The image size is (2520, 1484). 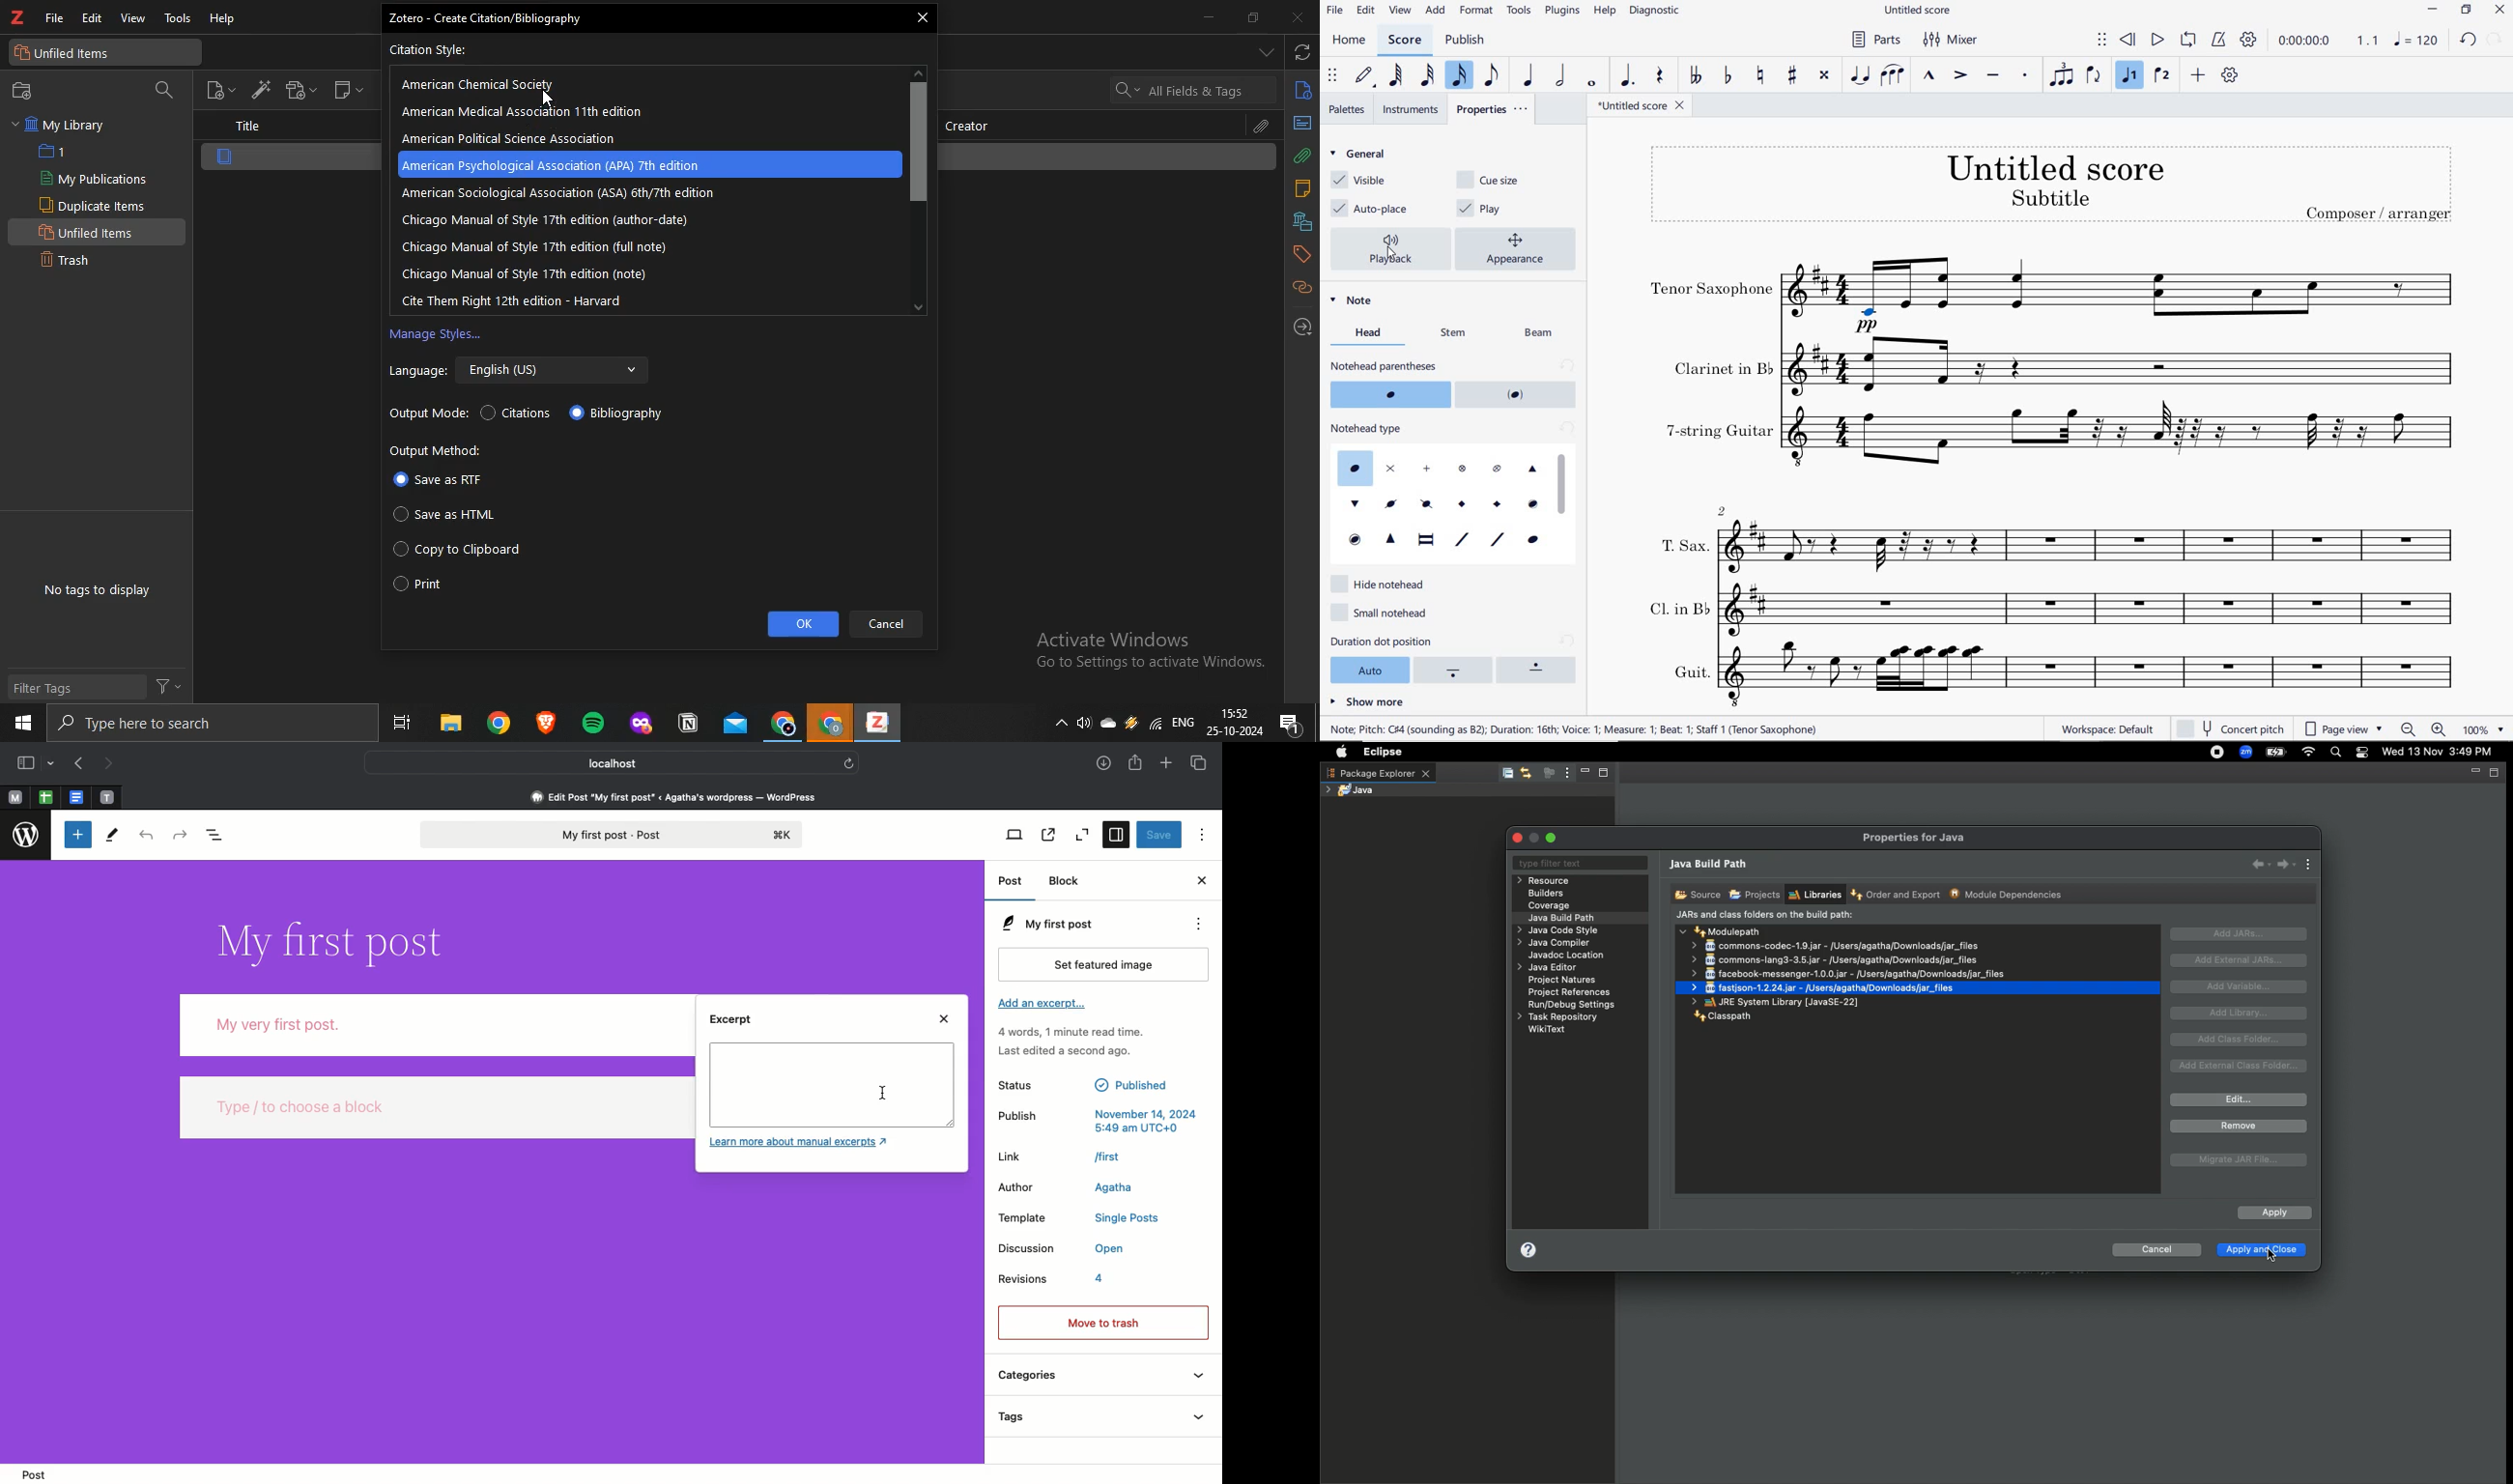 What do you see at coordinates (1302, 156) in the screenshot?
I see `attachments` at bounding box center [1302, 156].